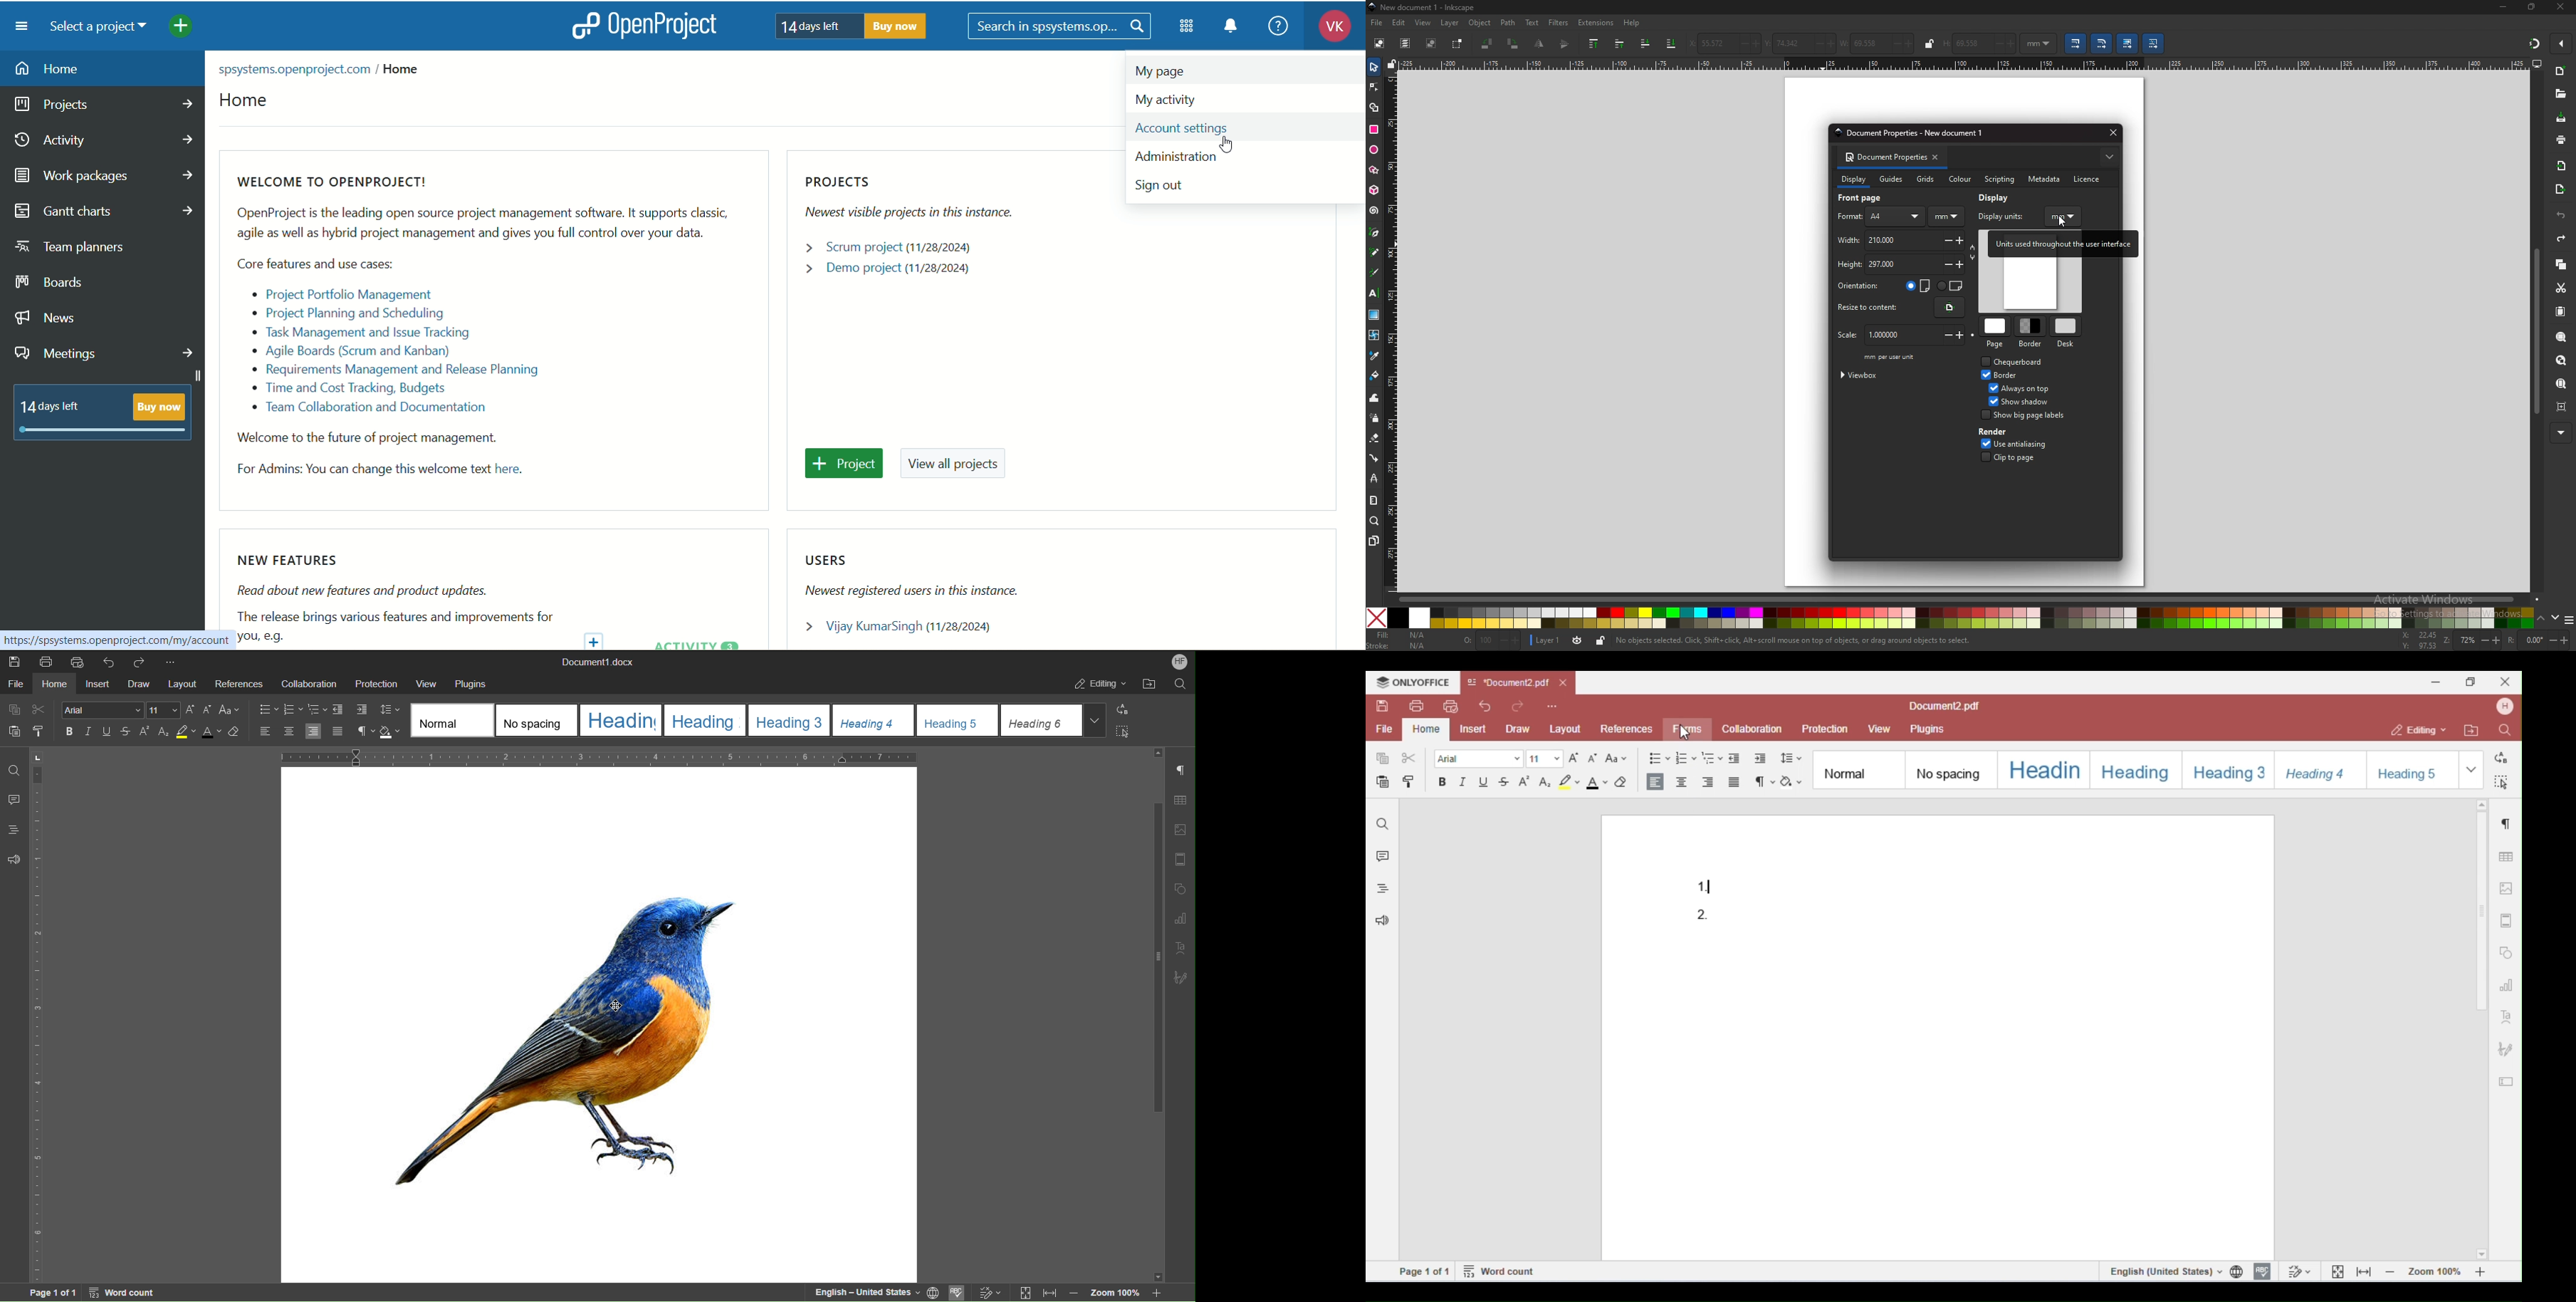  I want to click on Superscript, so click(144, 731).